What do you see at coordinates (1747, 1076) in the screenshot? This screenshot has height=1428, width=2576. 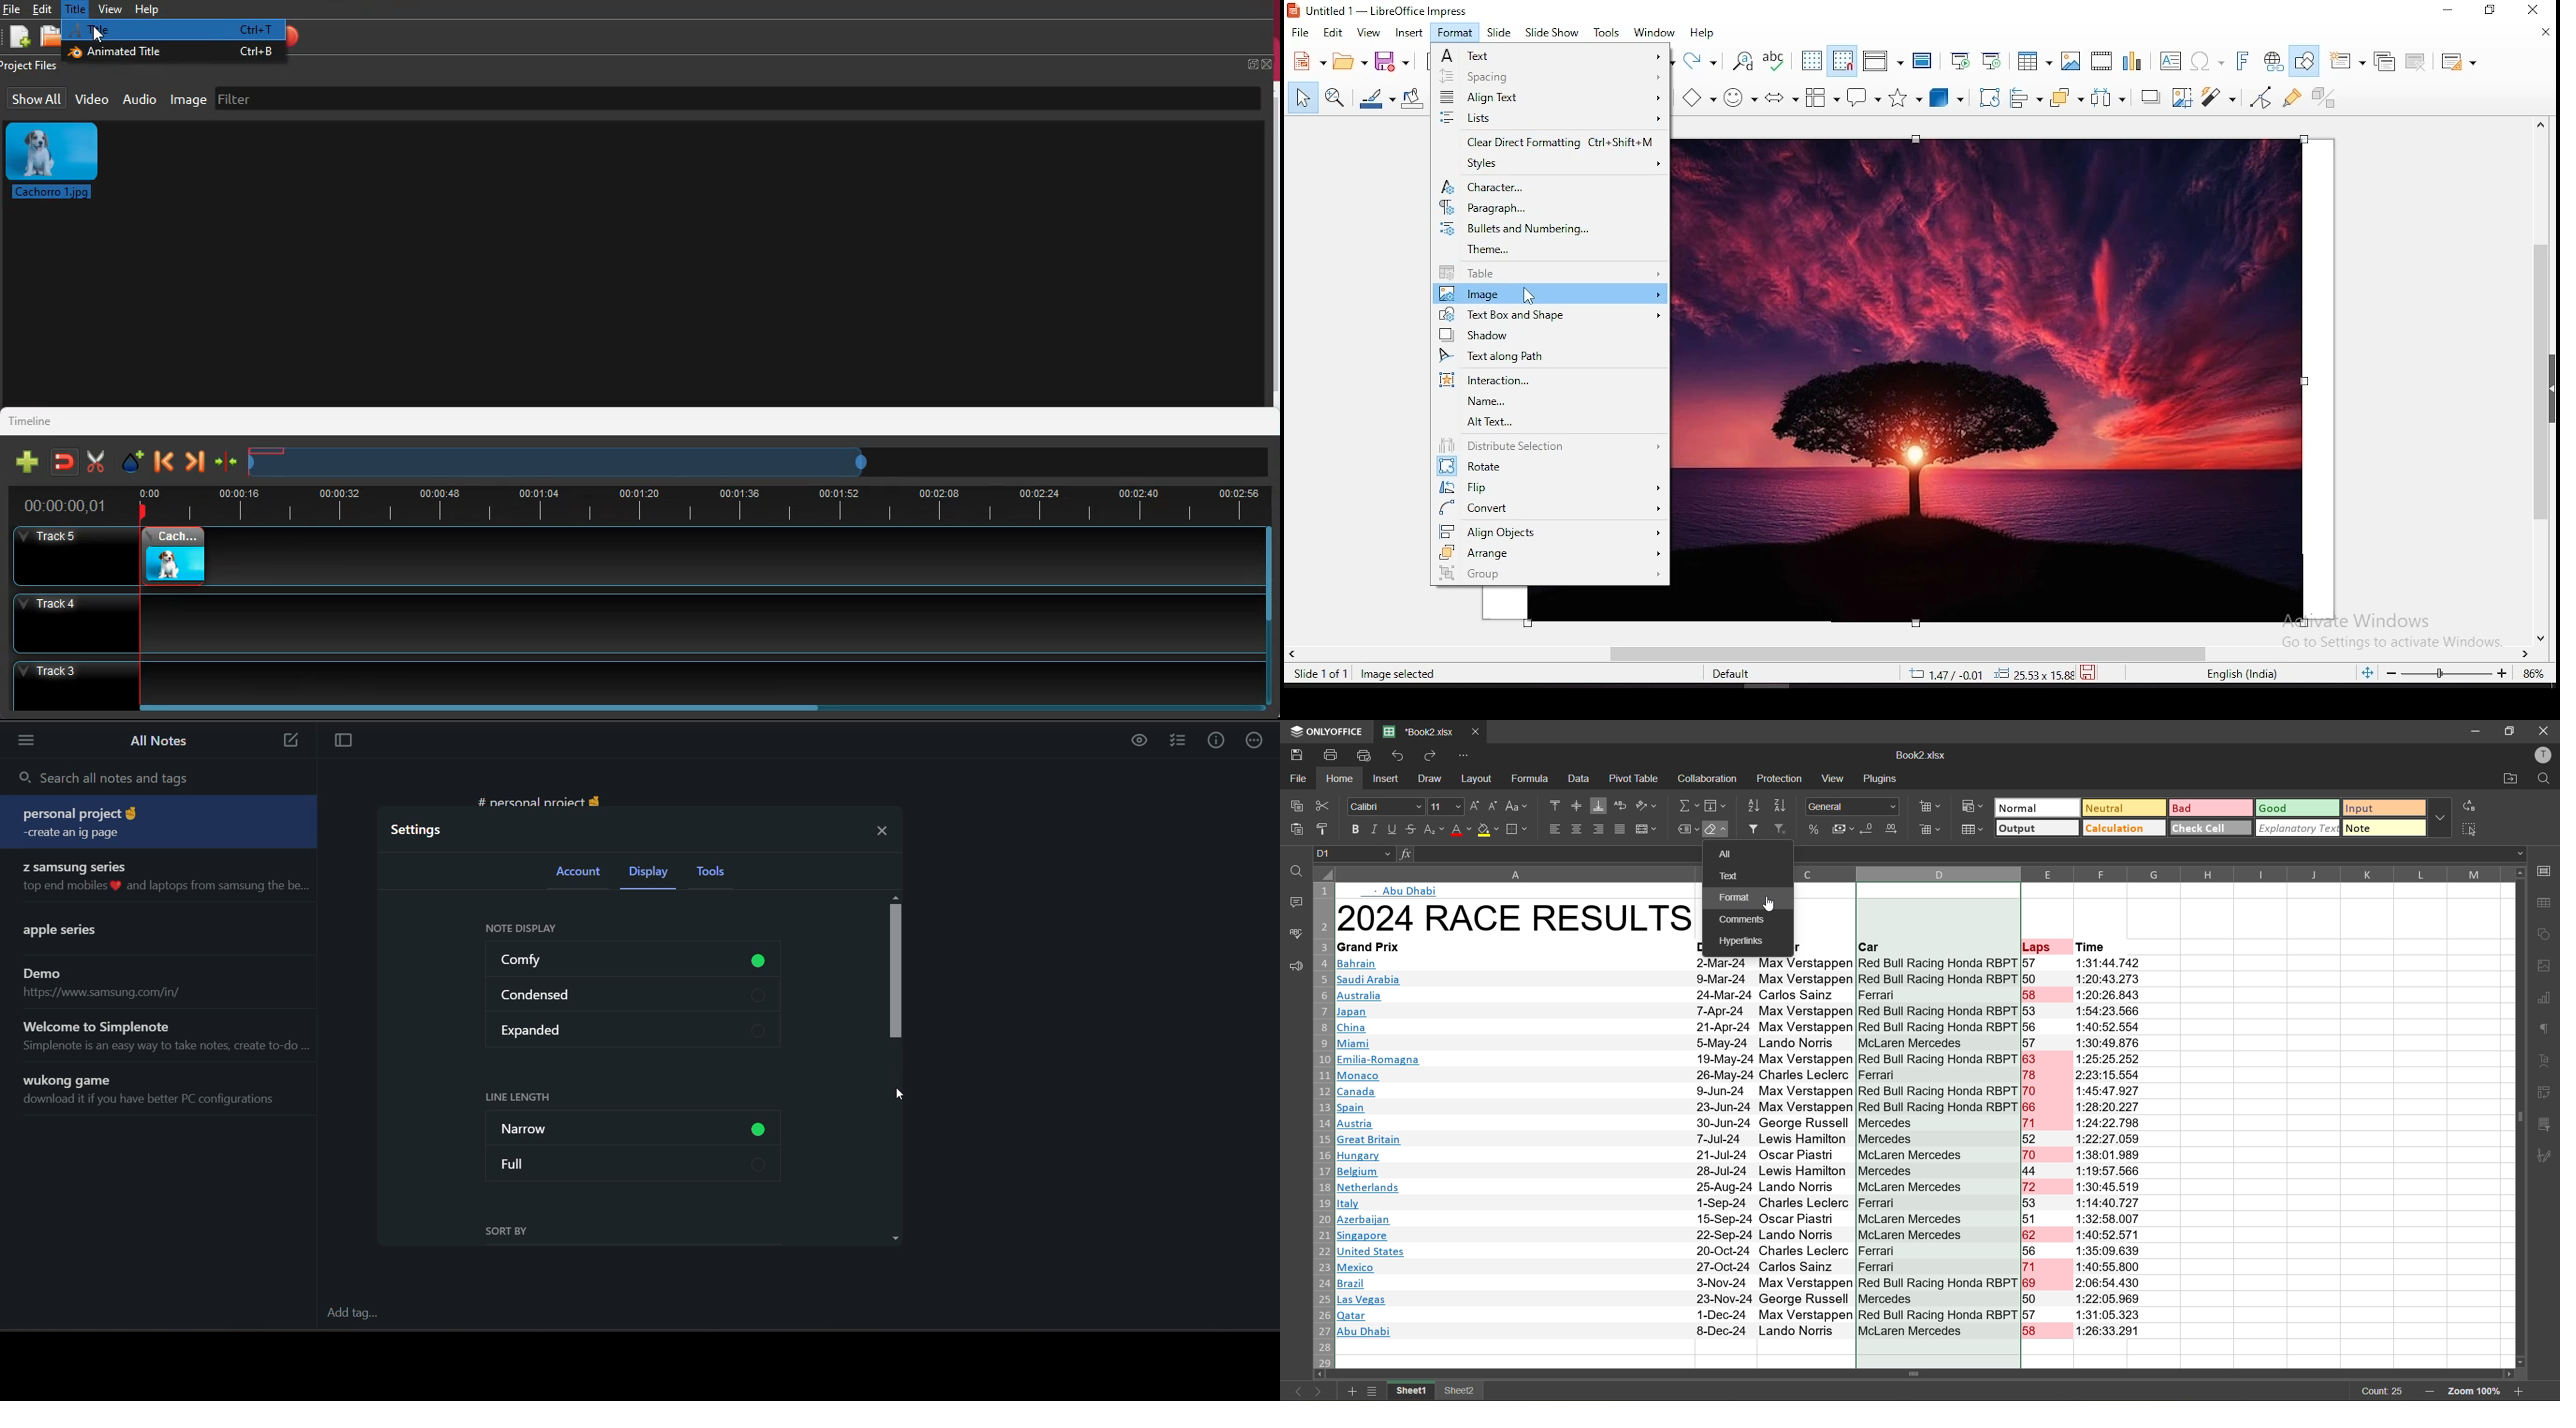 I see `MB Monaco 26-May-24 Charles Leclerc Ferrari 78 2:23:15.554` at bounding box center [1747, 1076].